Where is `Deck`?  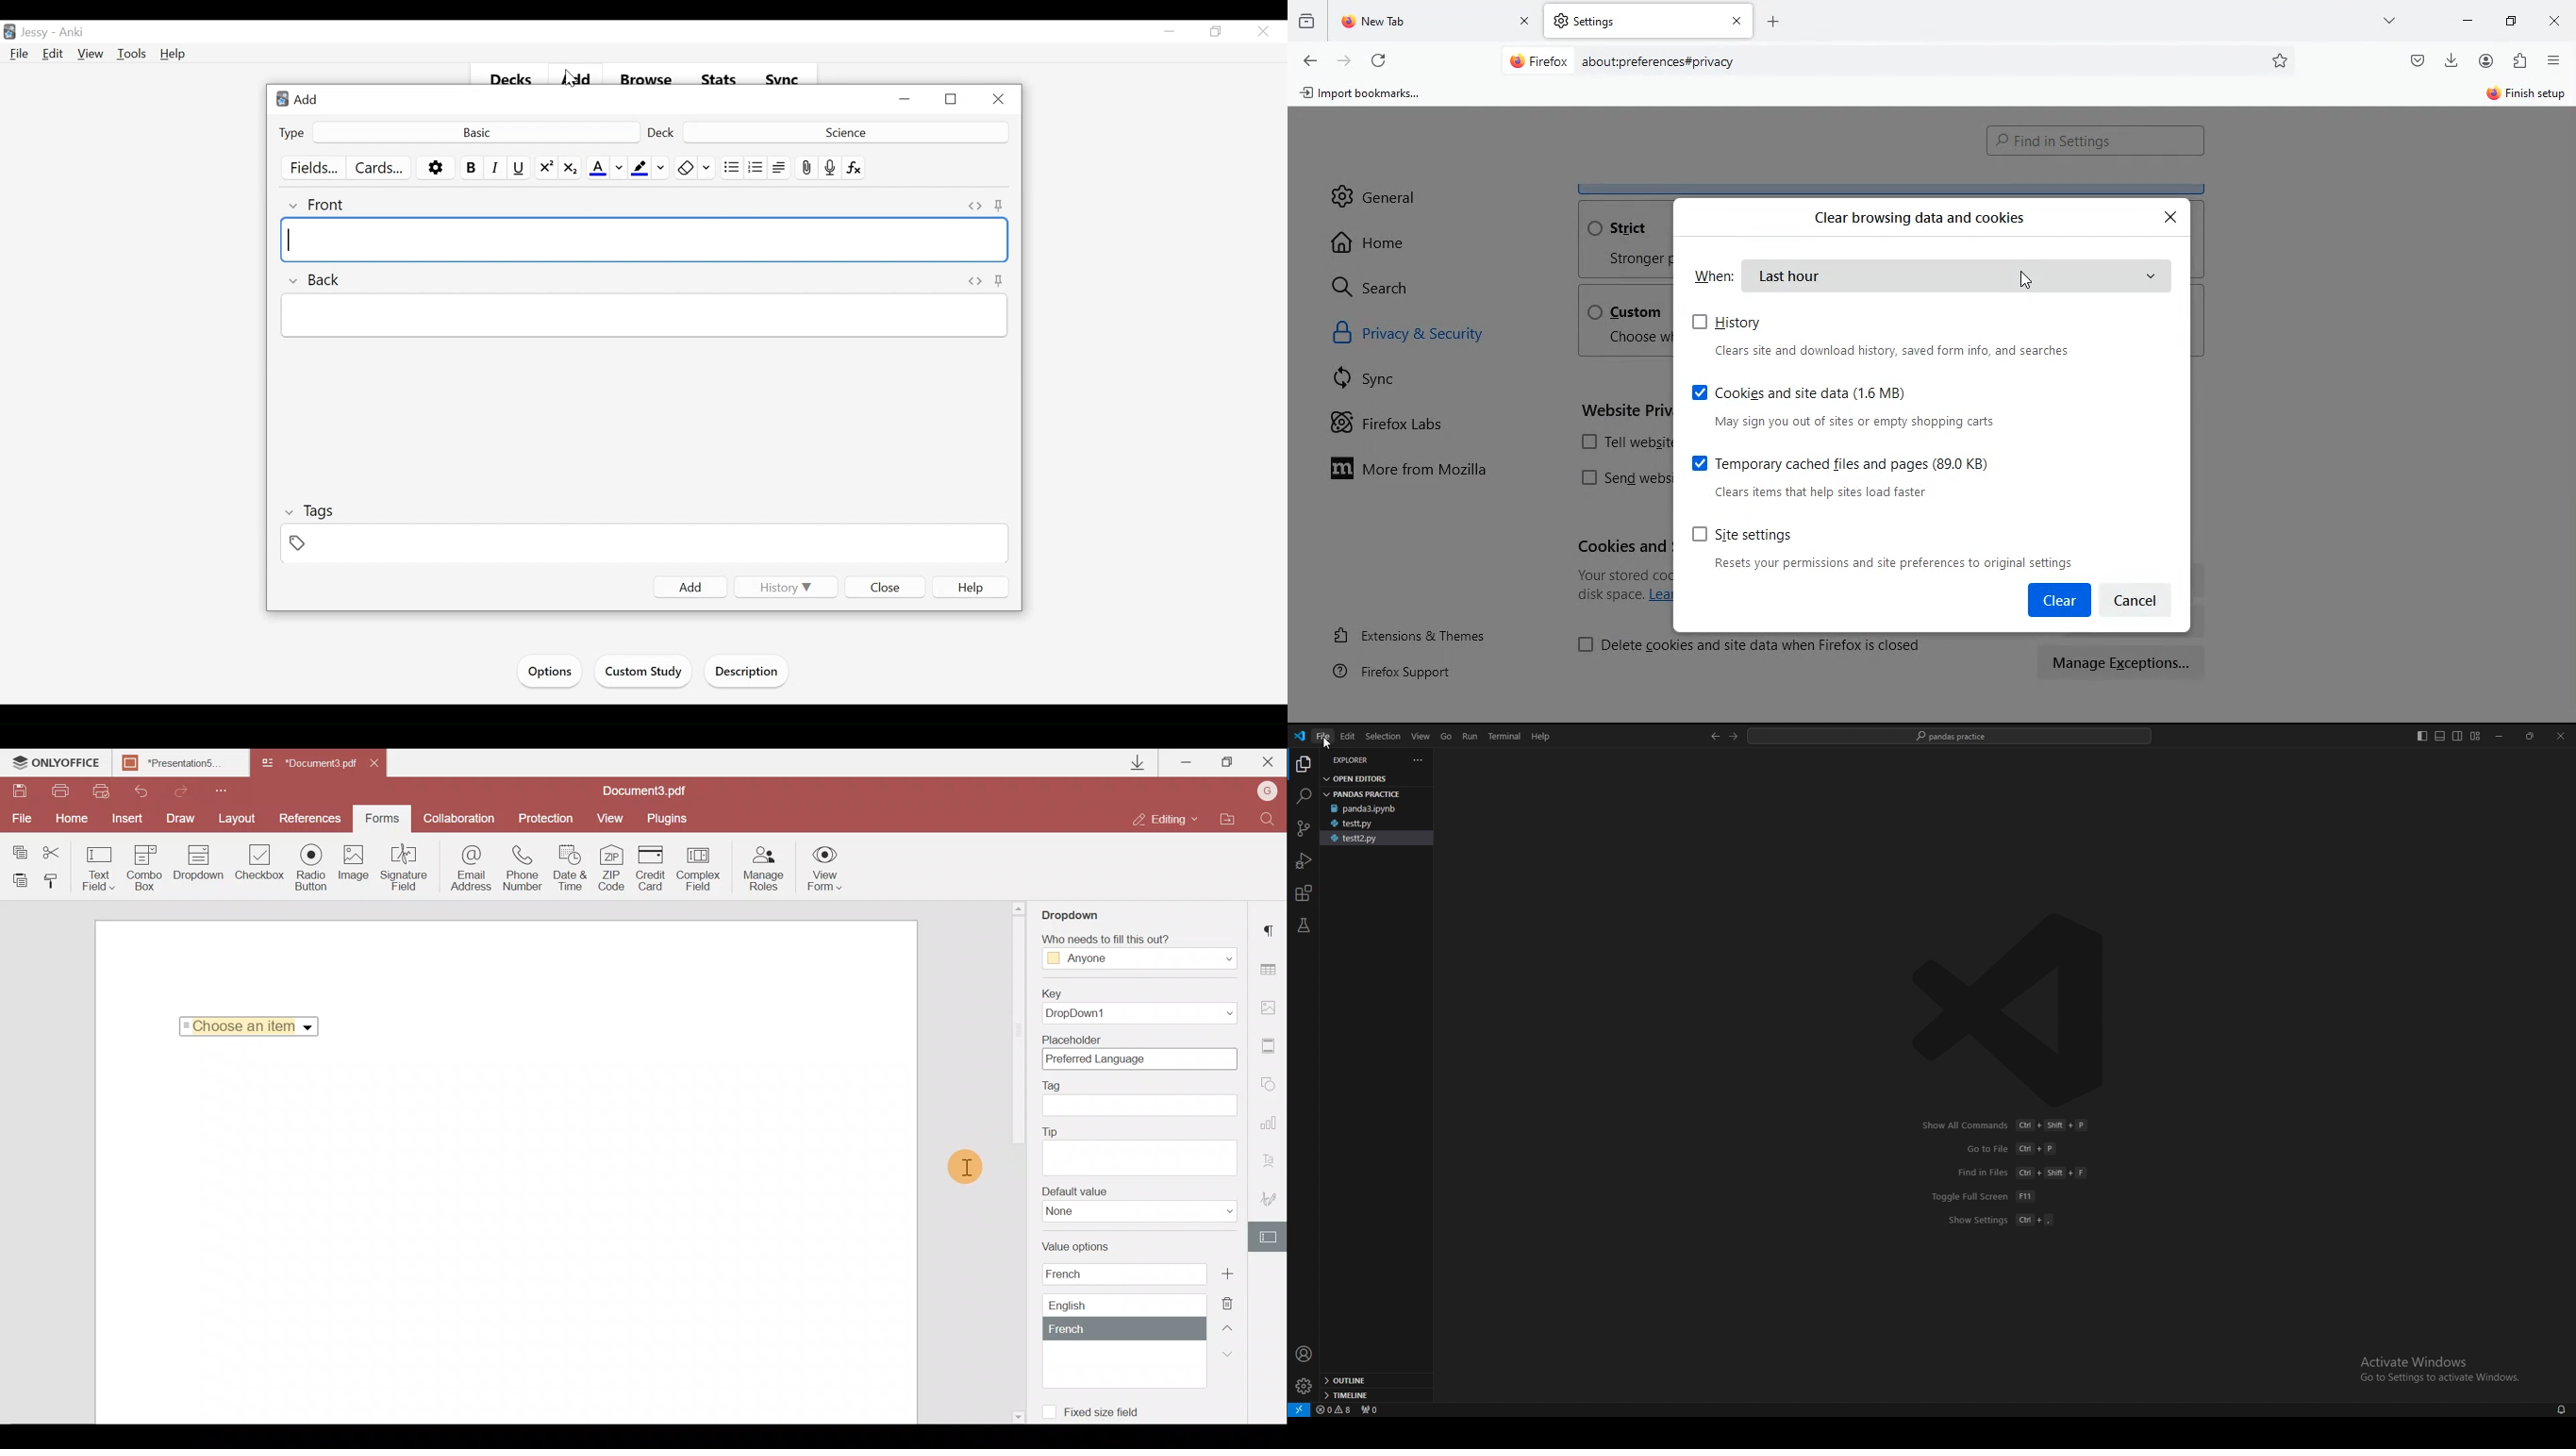 Deck is located at coordinates (663, 132).